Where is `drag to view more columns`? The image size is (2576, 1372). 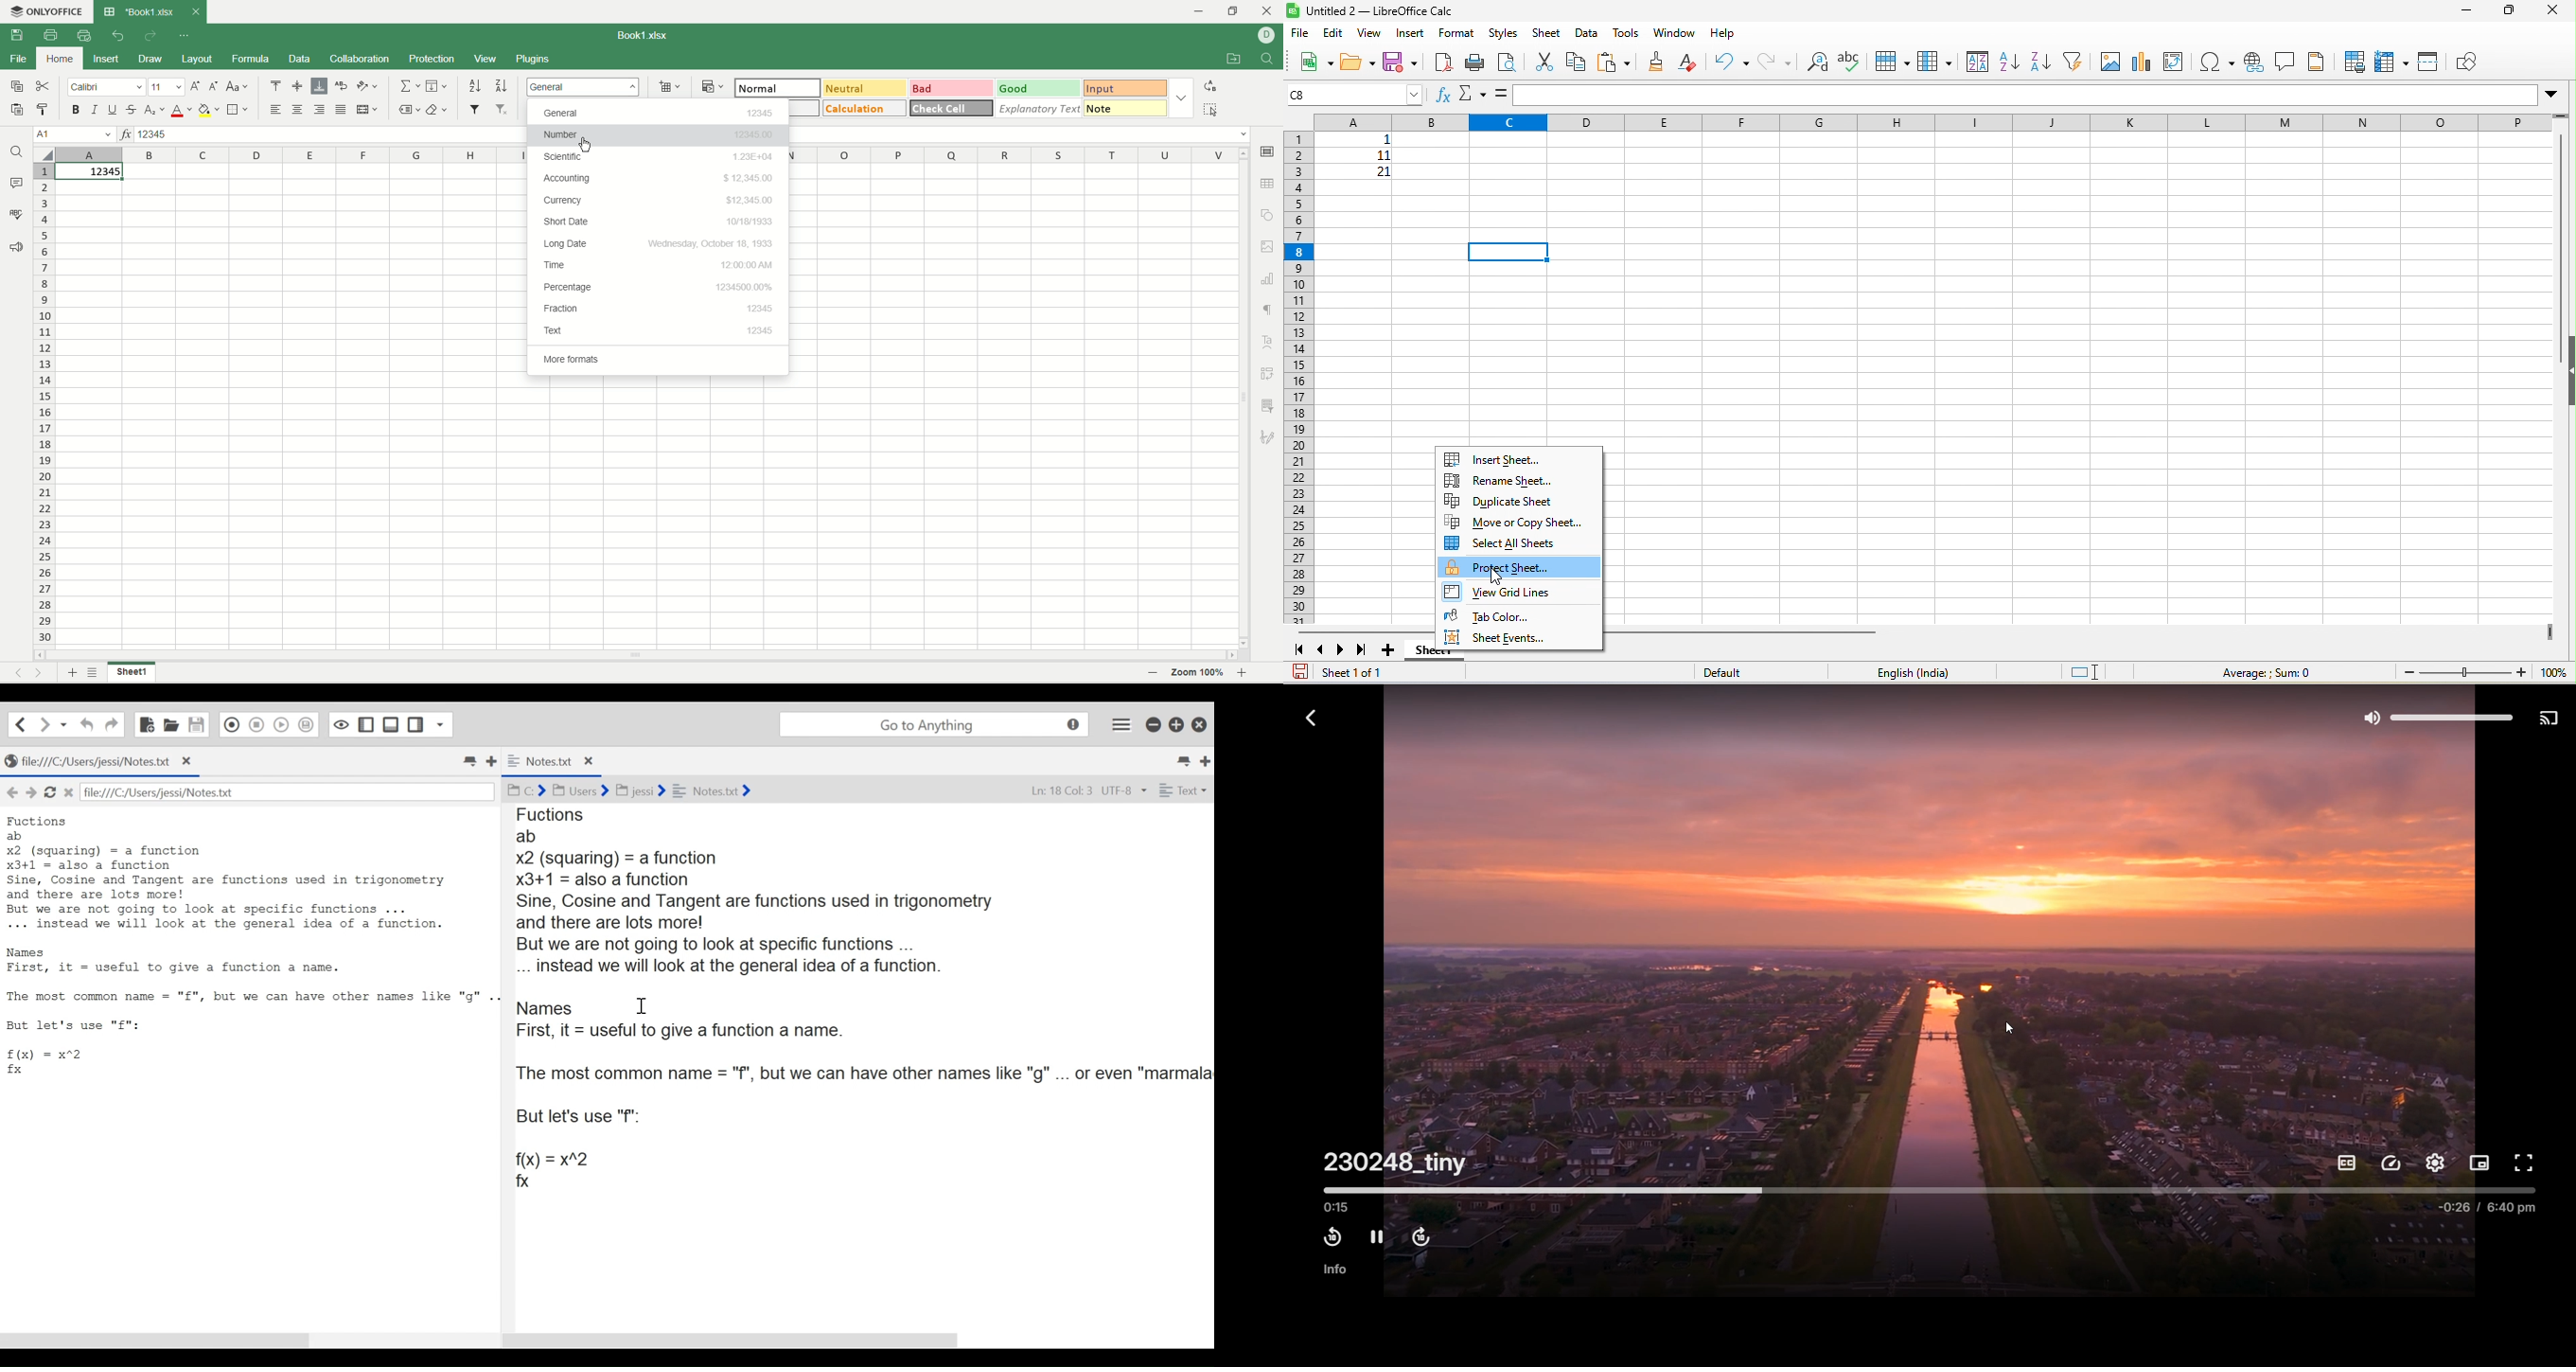 drag to view more columns is located at coordinates (2547, 630).